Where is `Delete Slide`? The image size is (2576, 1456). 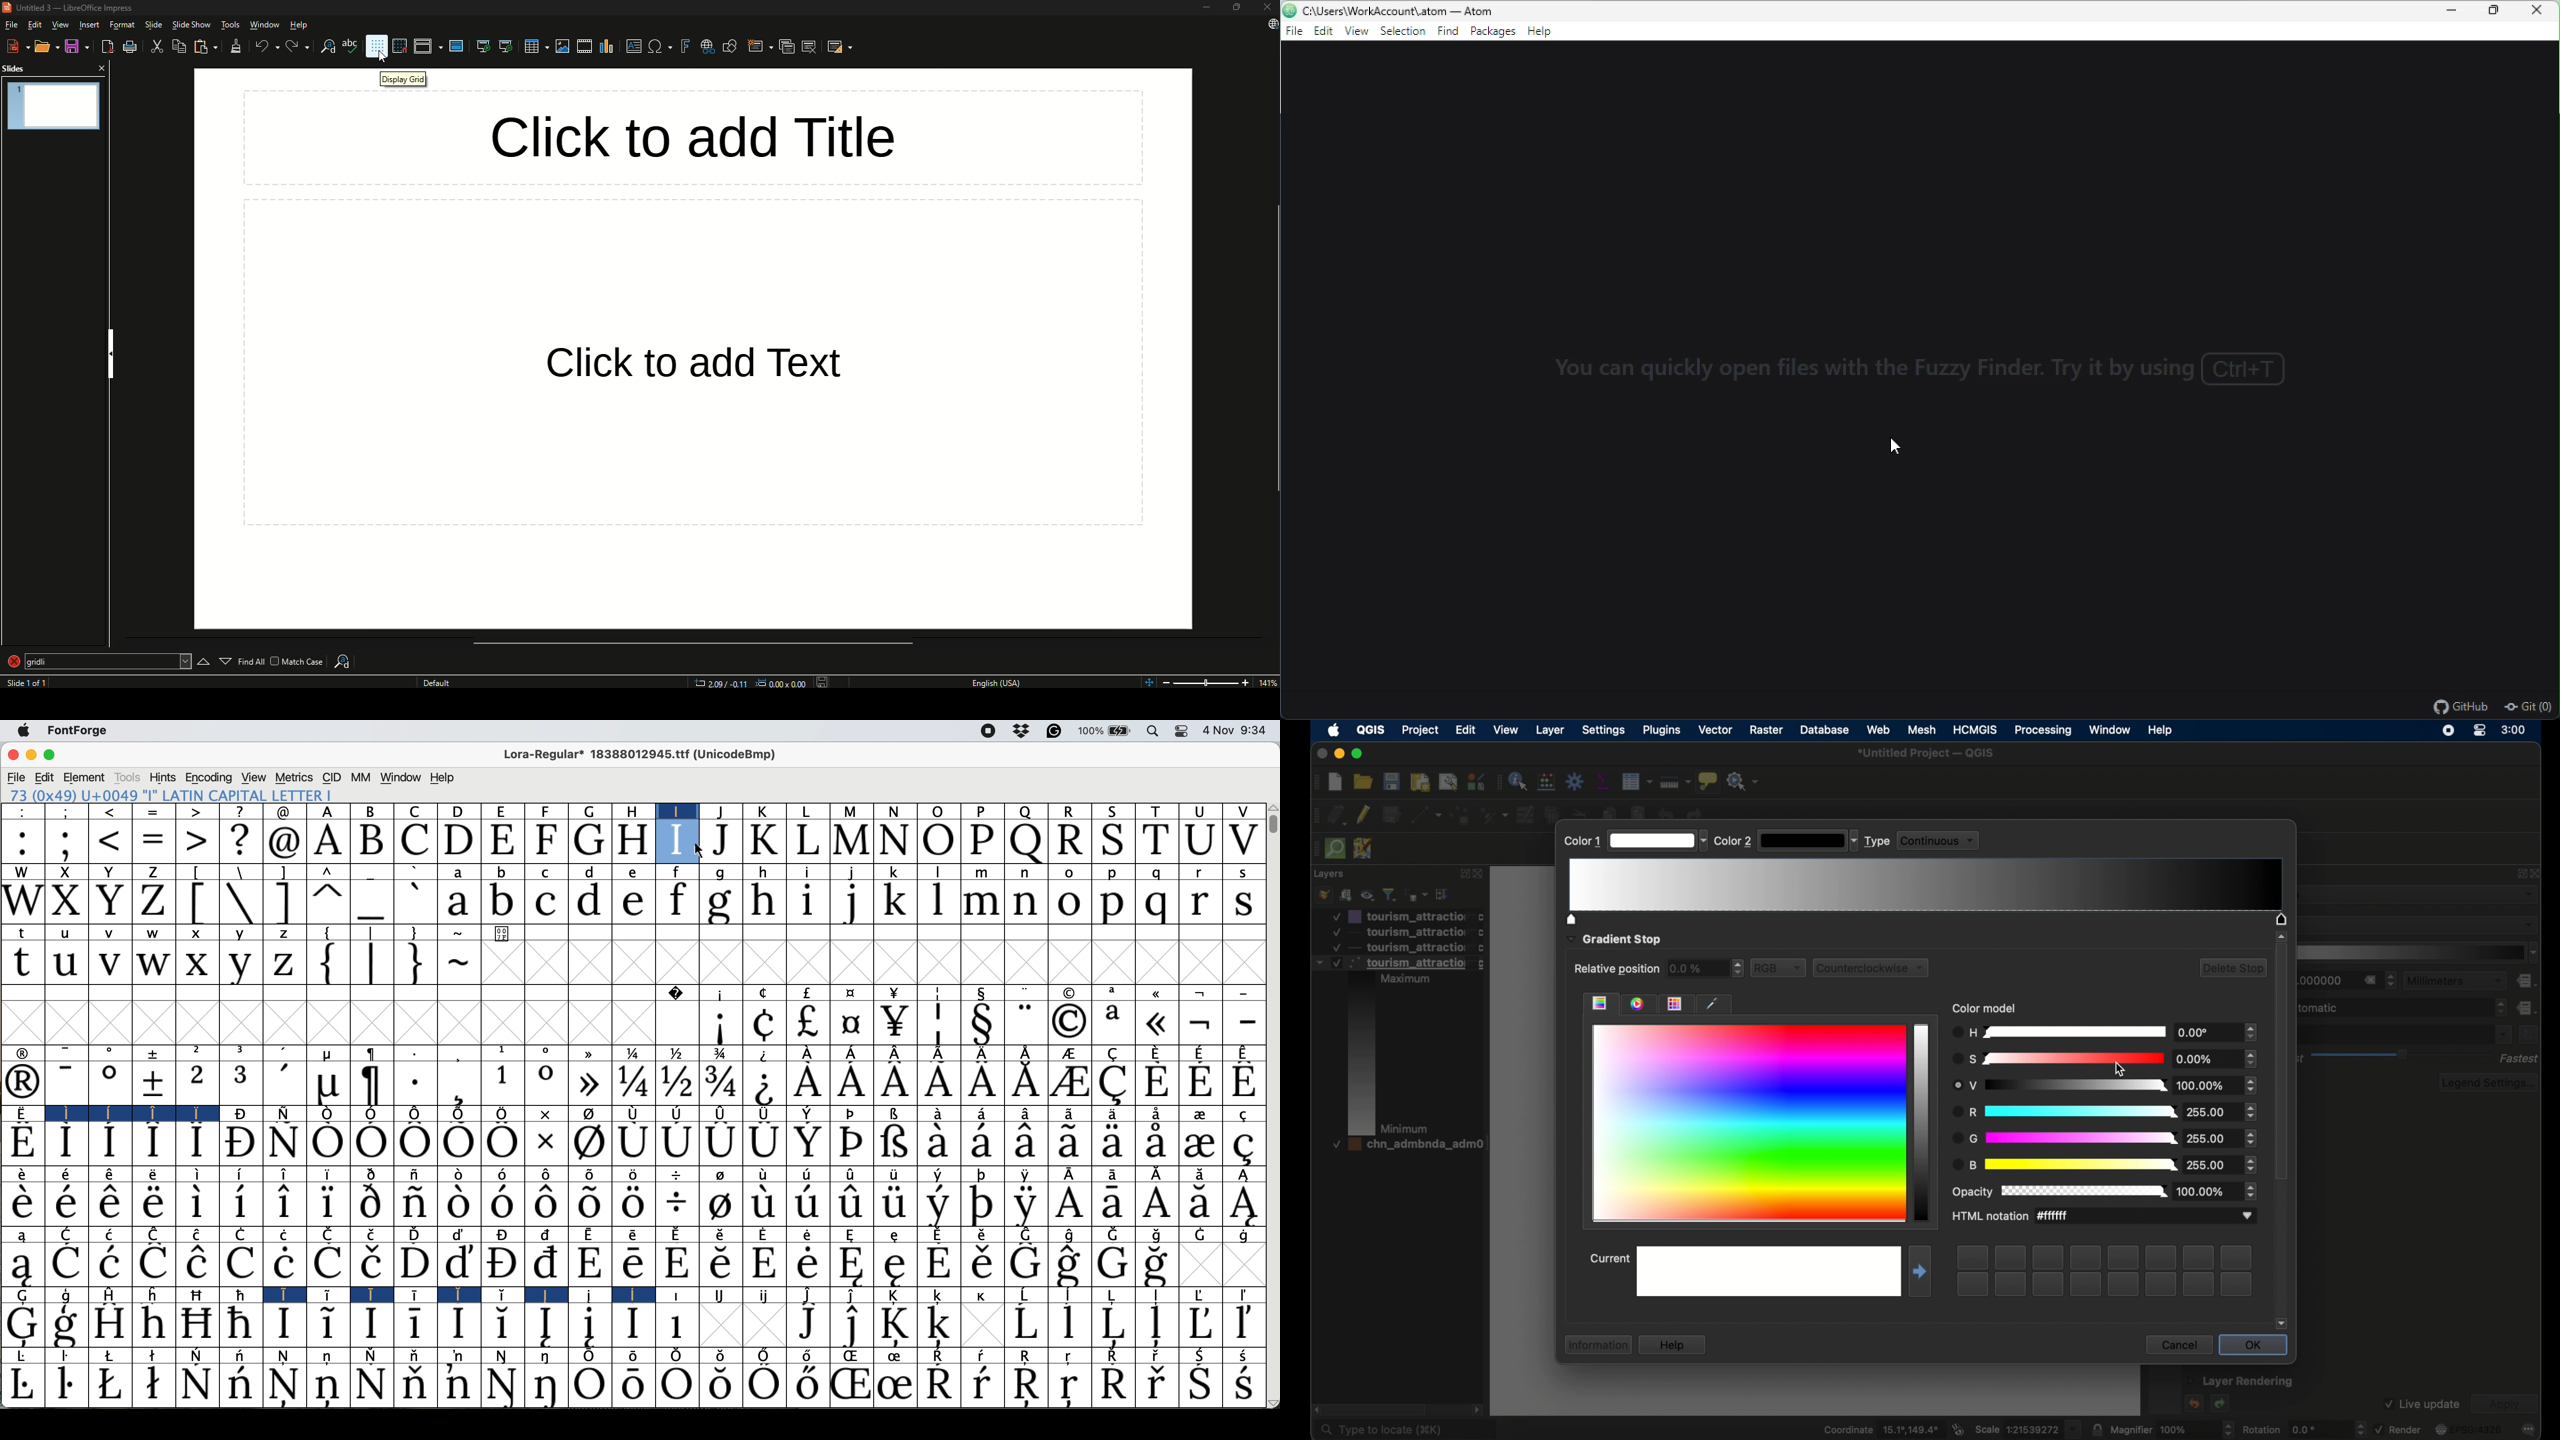 Delete Slide is located at coordinates (811, 48).